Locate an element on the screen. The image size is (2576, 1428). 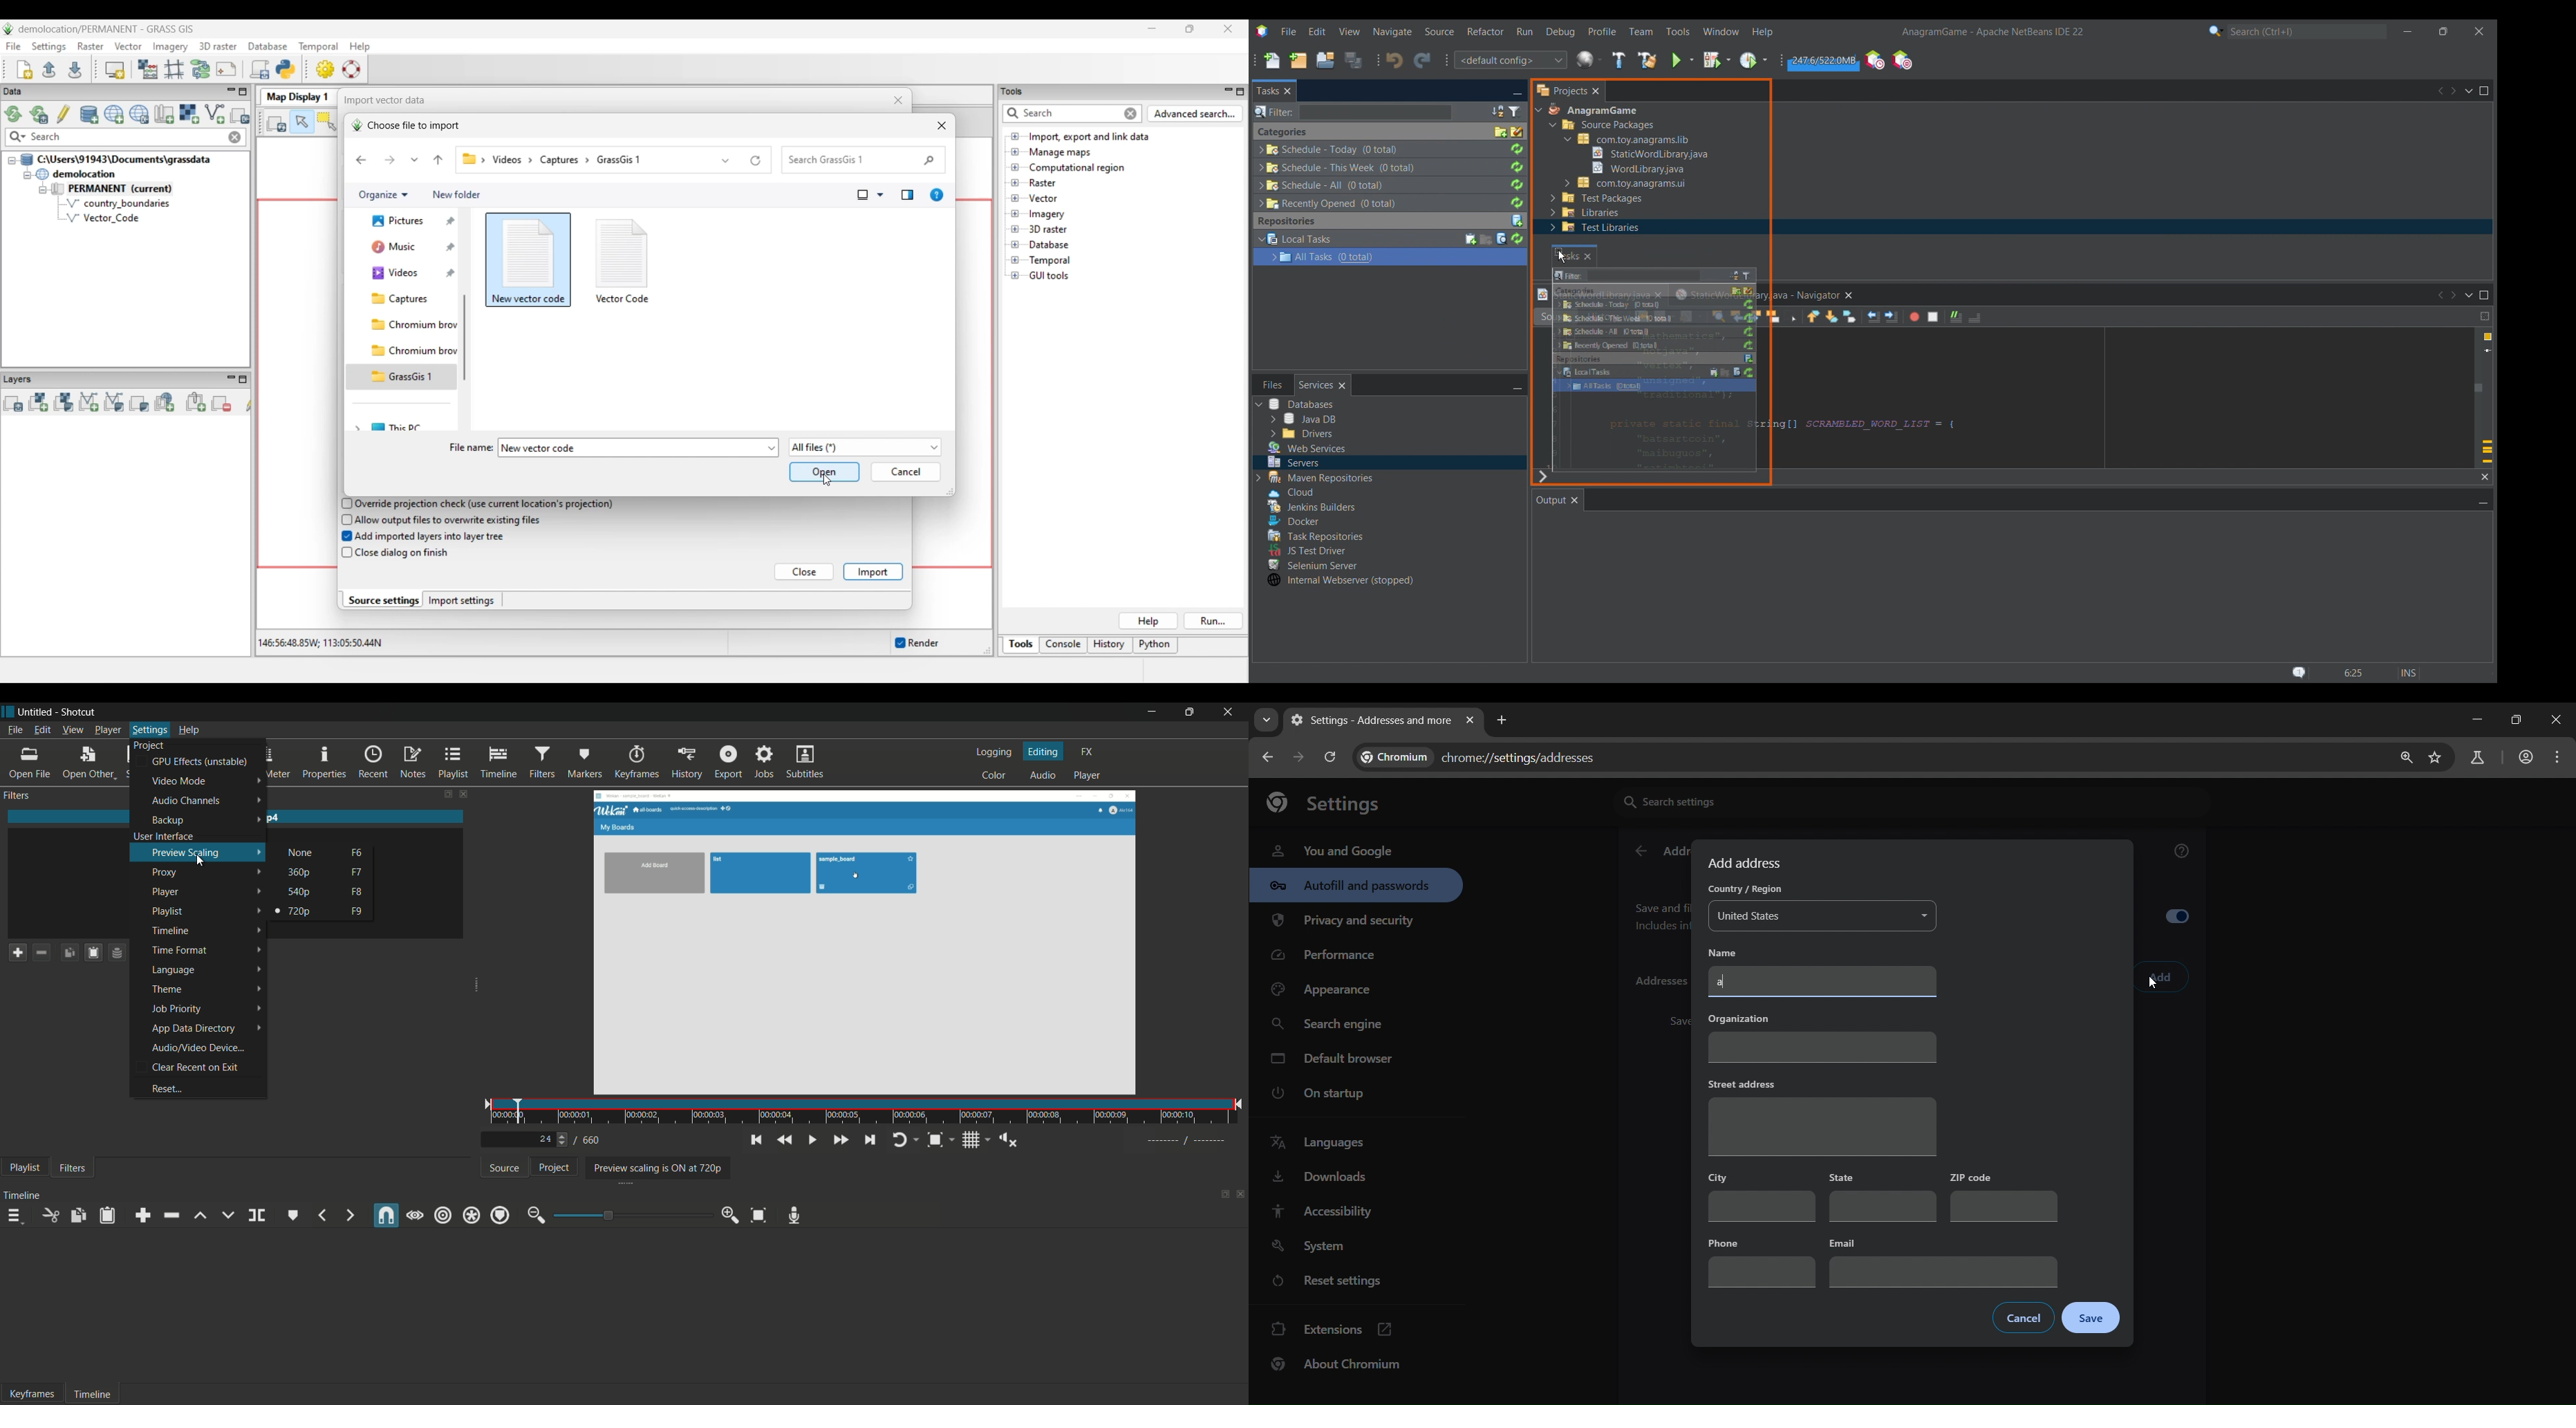
clear recent on exit is located at coordinates (194, 1068).